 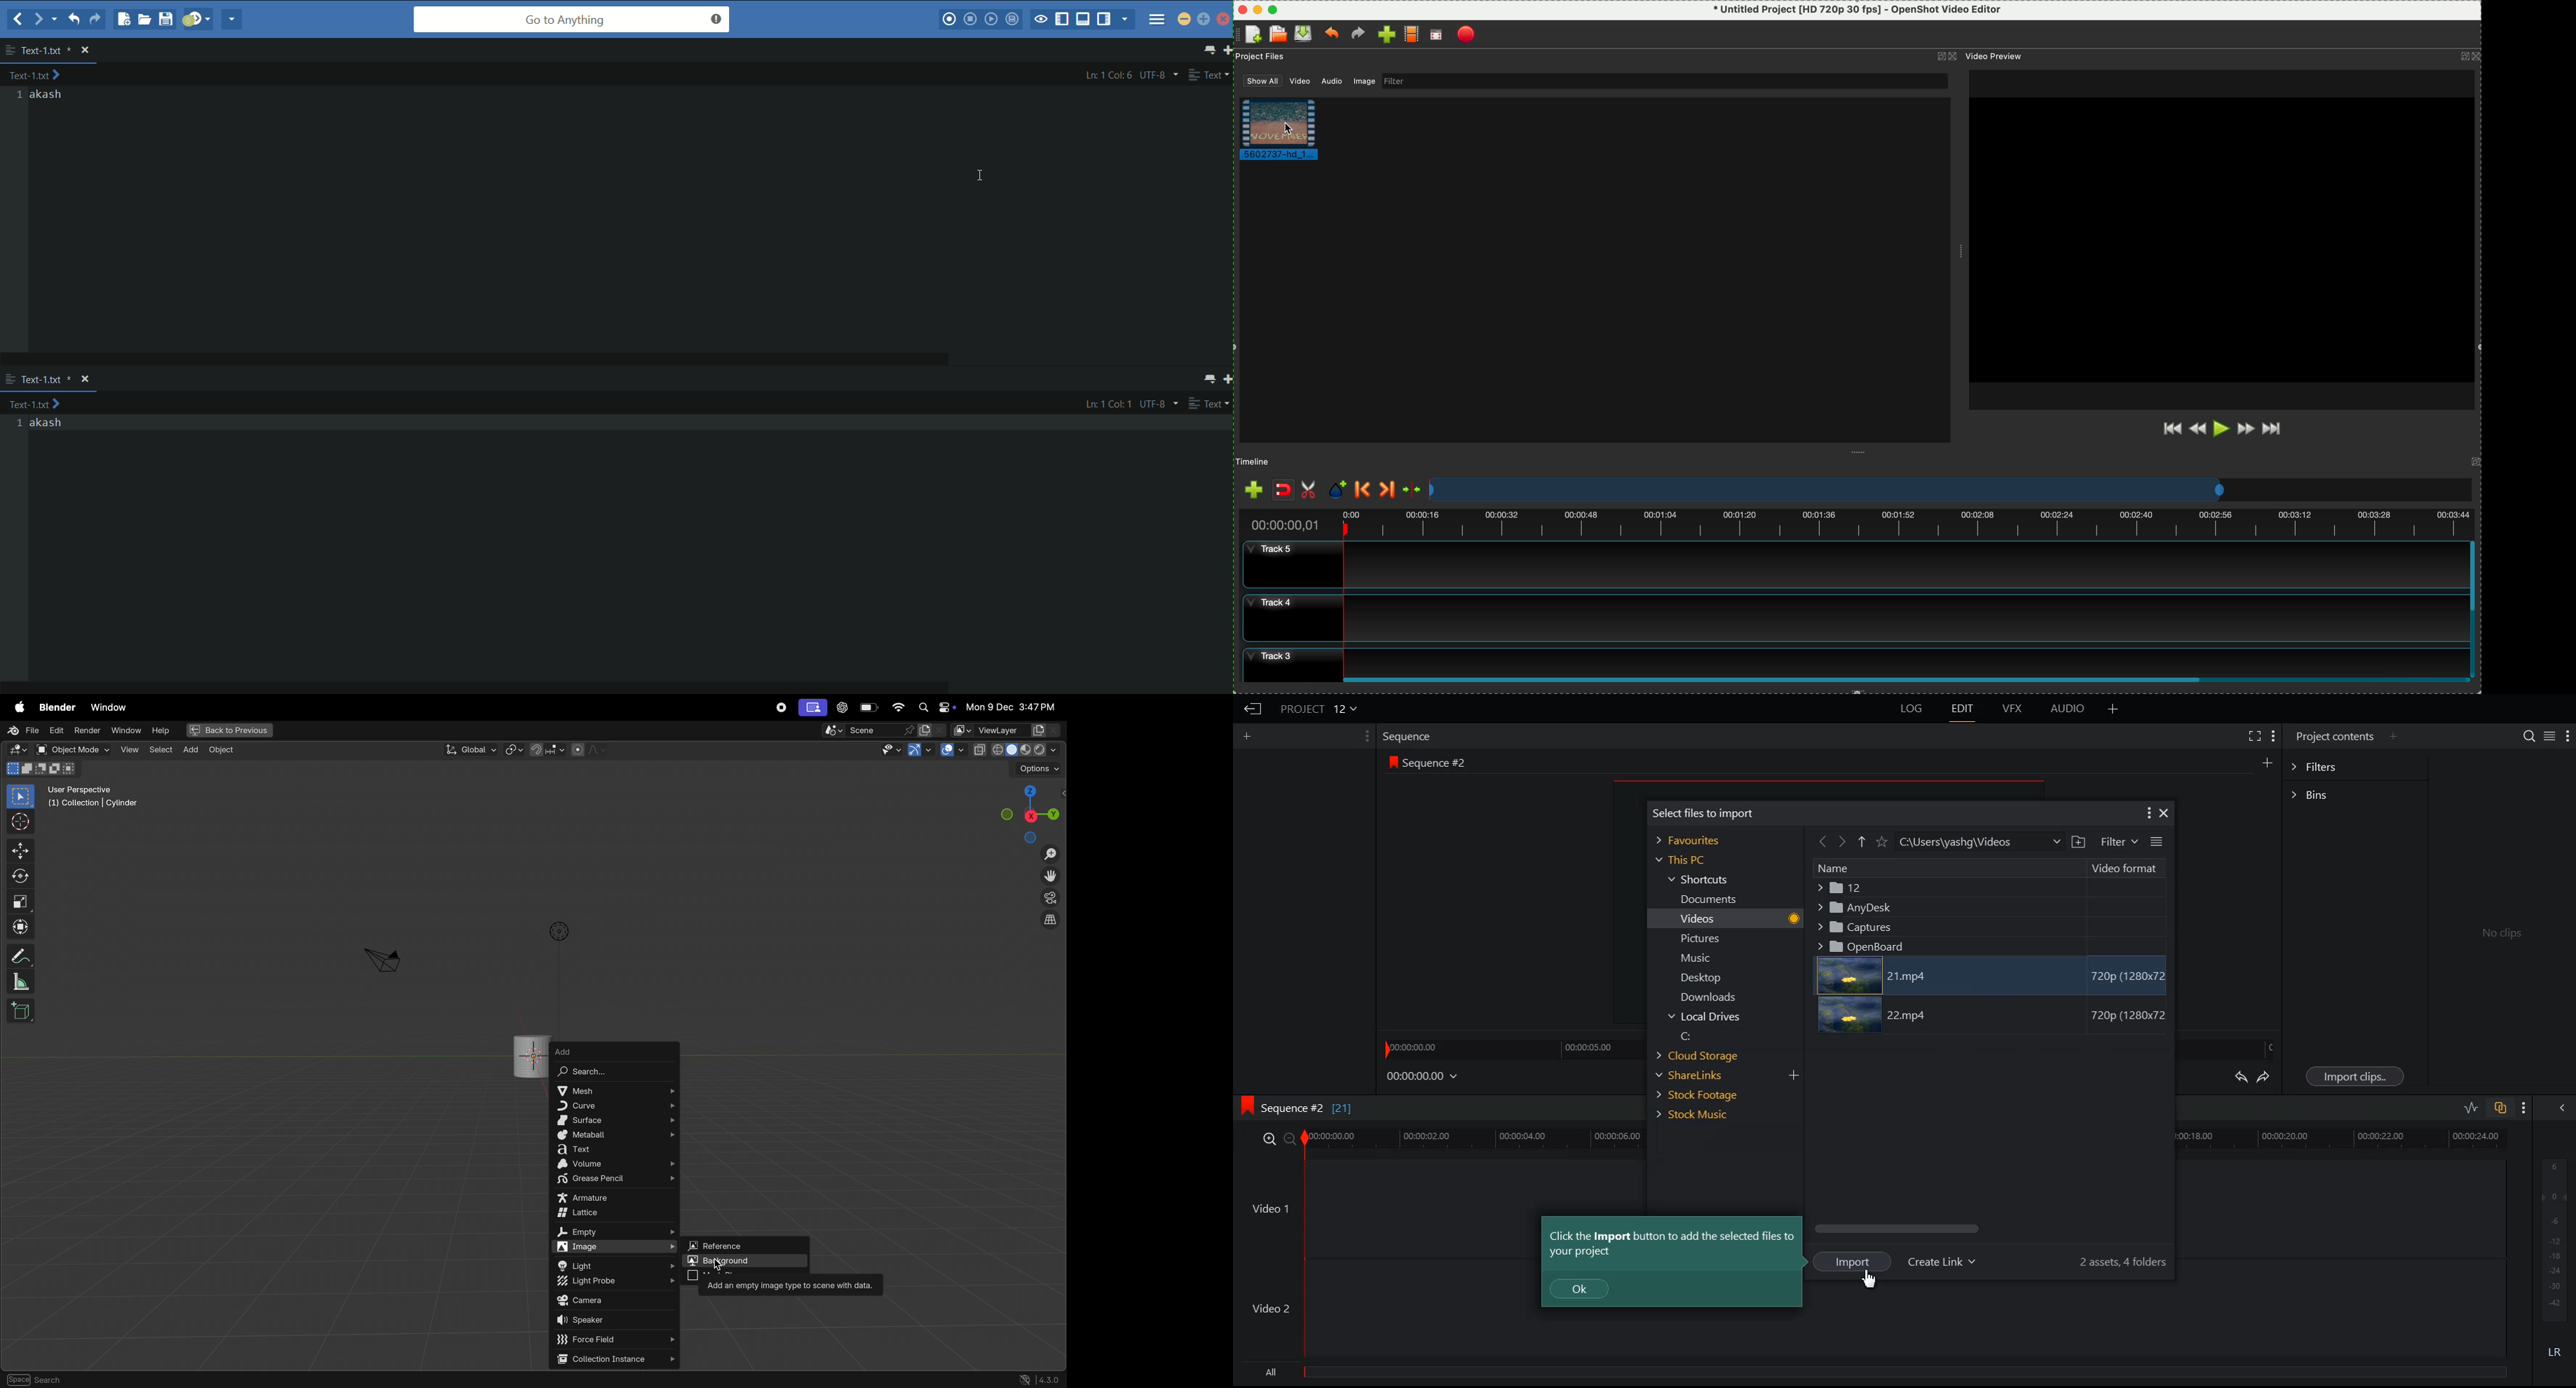 What do you see at coordinates (2274, 737) in the screenshot?
I see `Show Setting Menu` at bounding box center [2274, 737].